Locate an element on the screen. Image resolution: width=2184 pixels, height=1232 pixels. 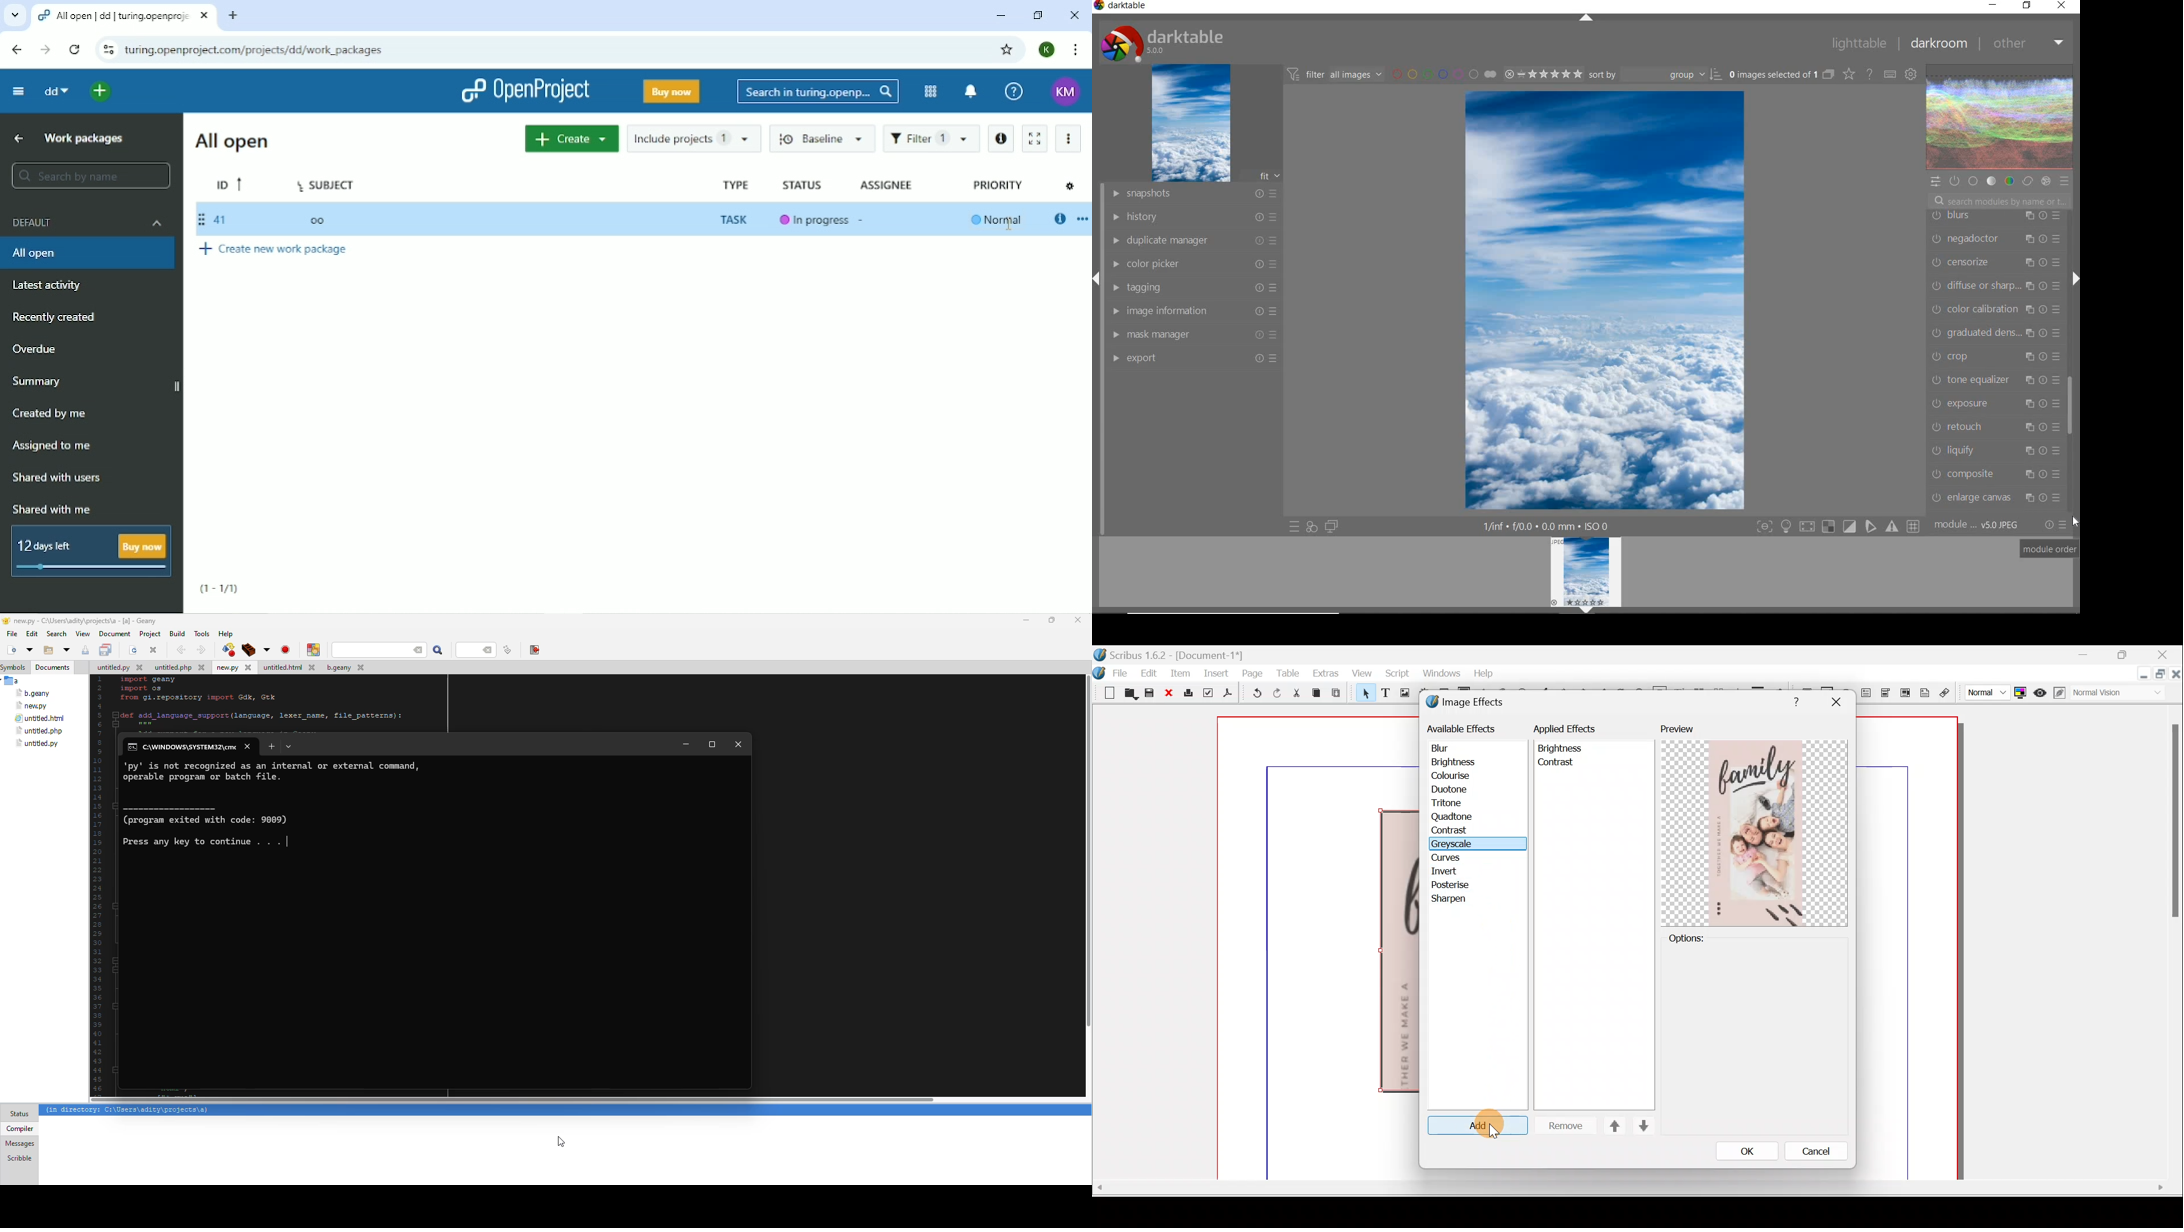
Configure view is located at coordinates (1070, 185).